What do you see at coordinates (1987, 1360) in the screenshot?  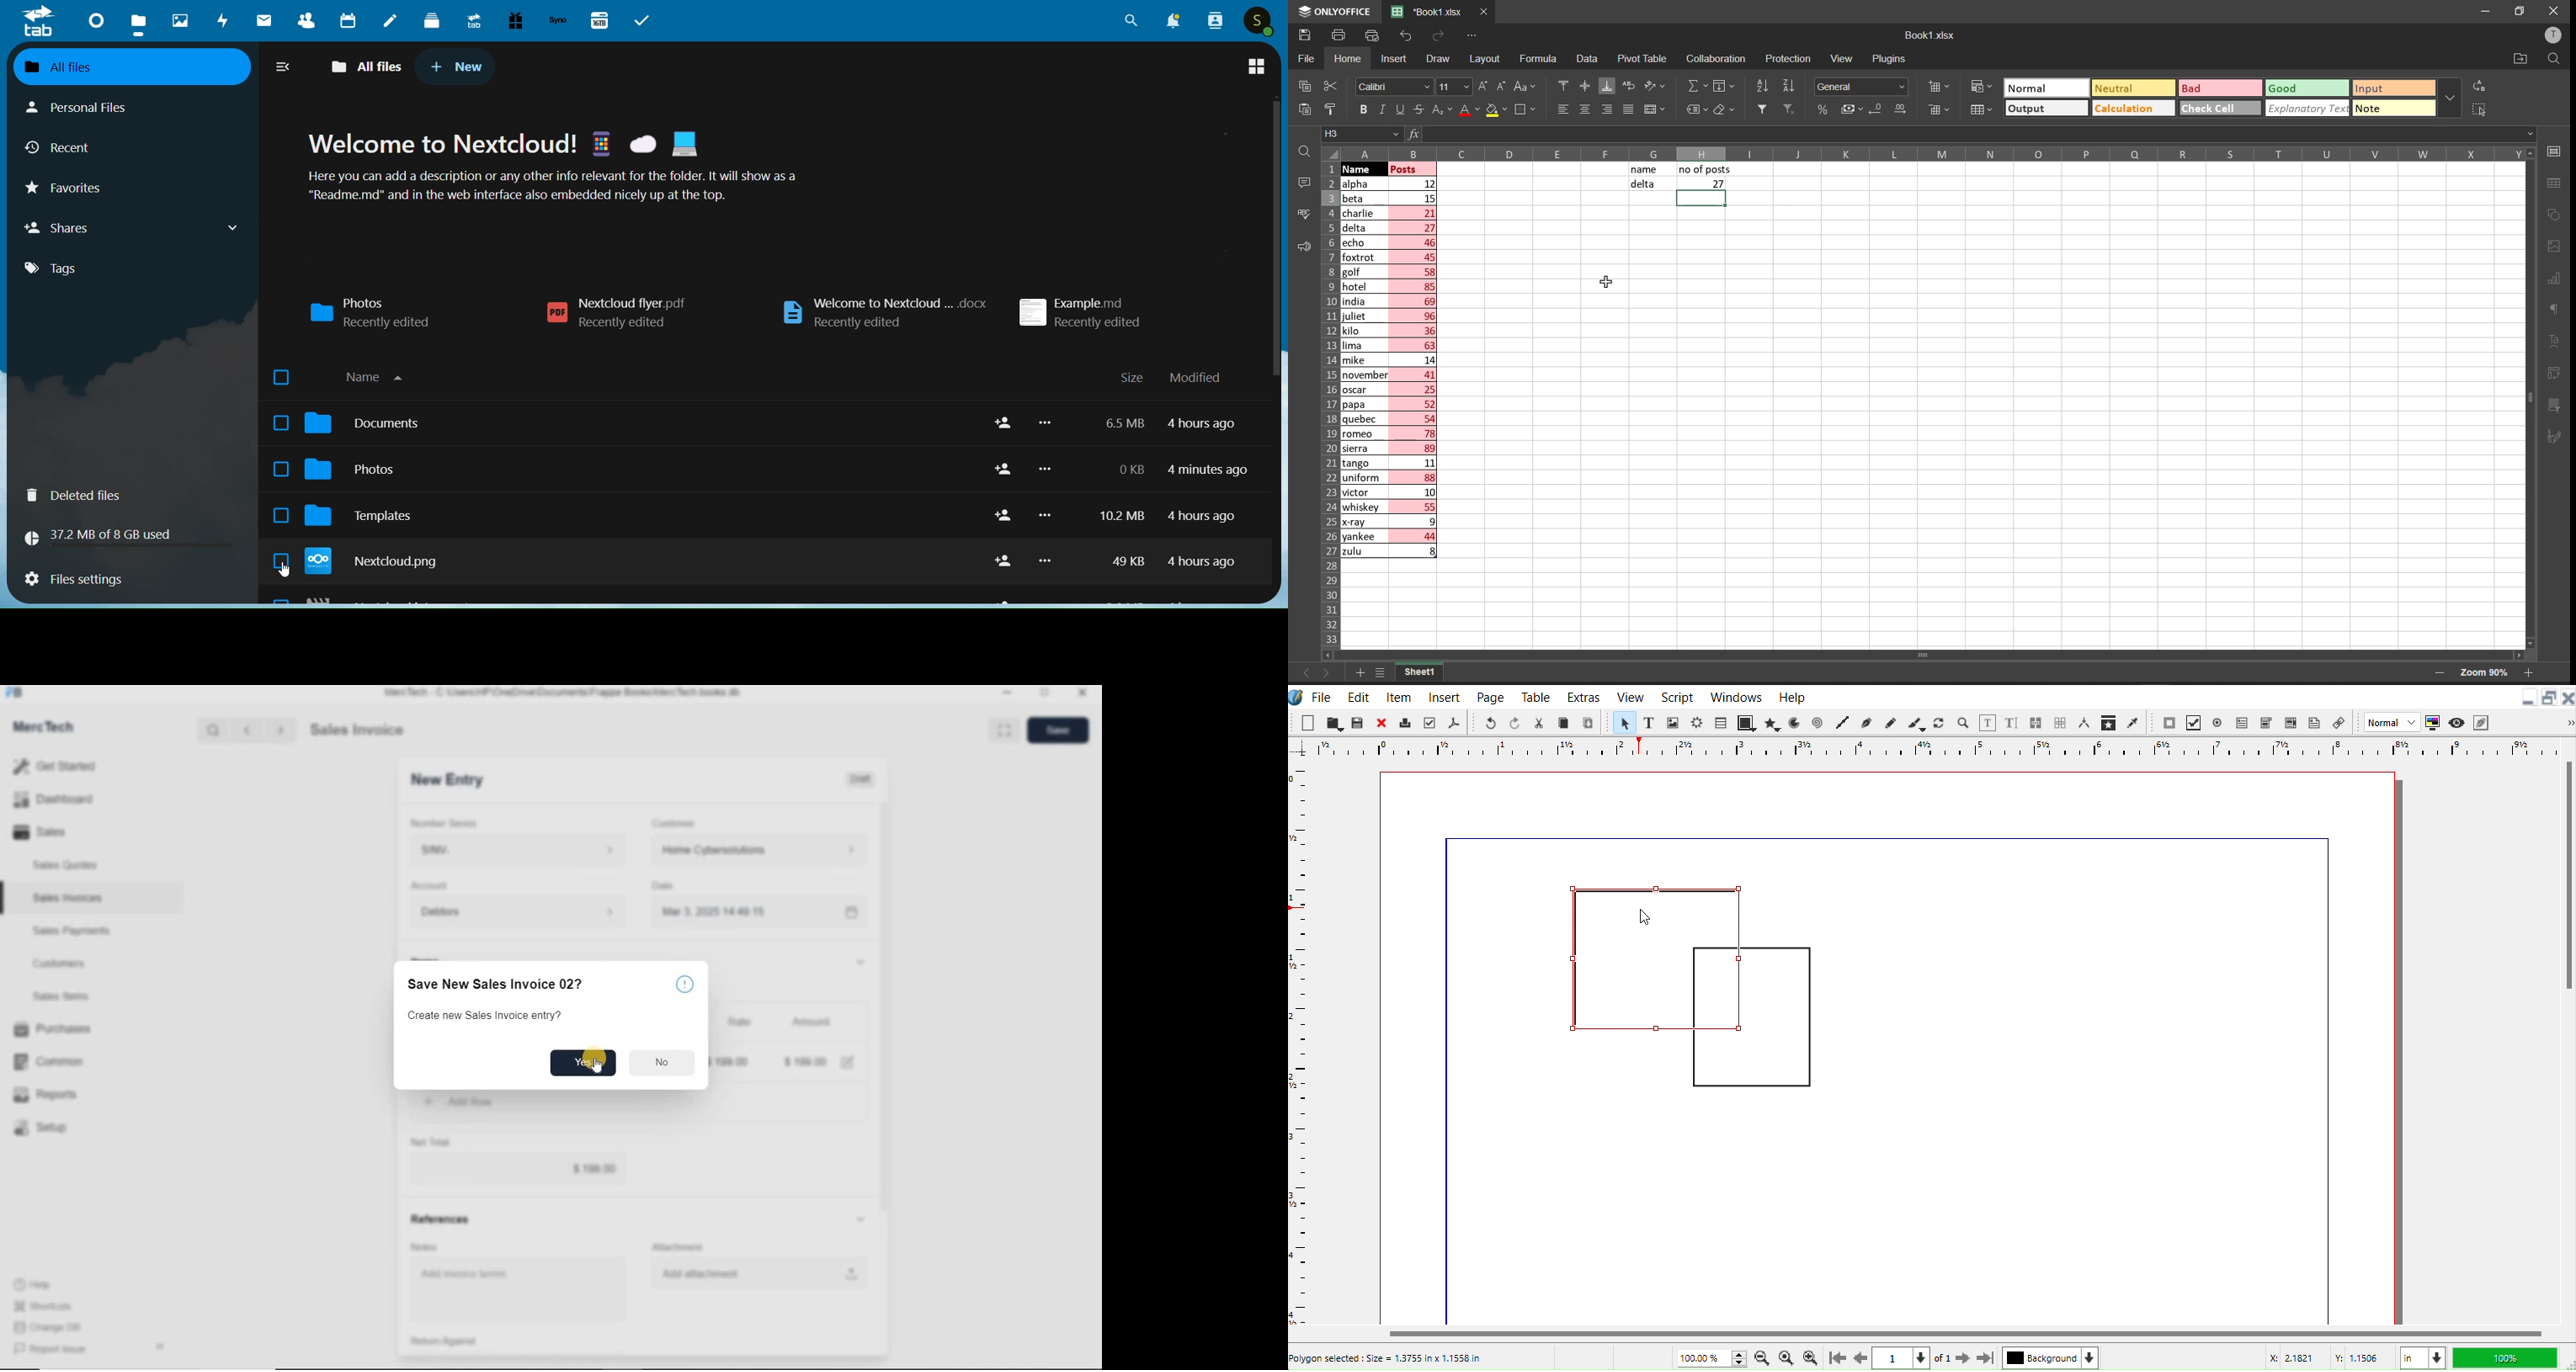 I see `Go to last Page` at bounding box center [1987, 1360].